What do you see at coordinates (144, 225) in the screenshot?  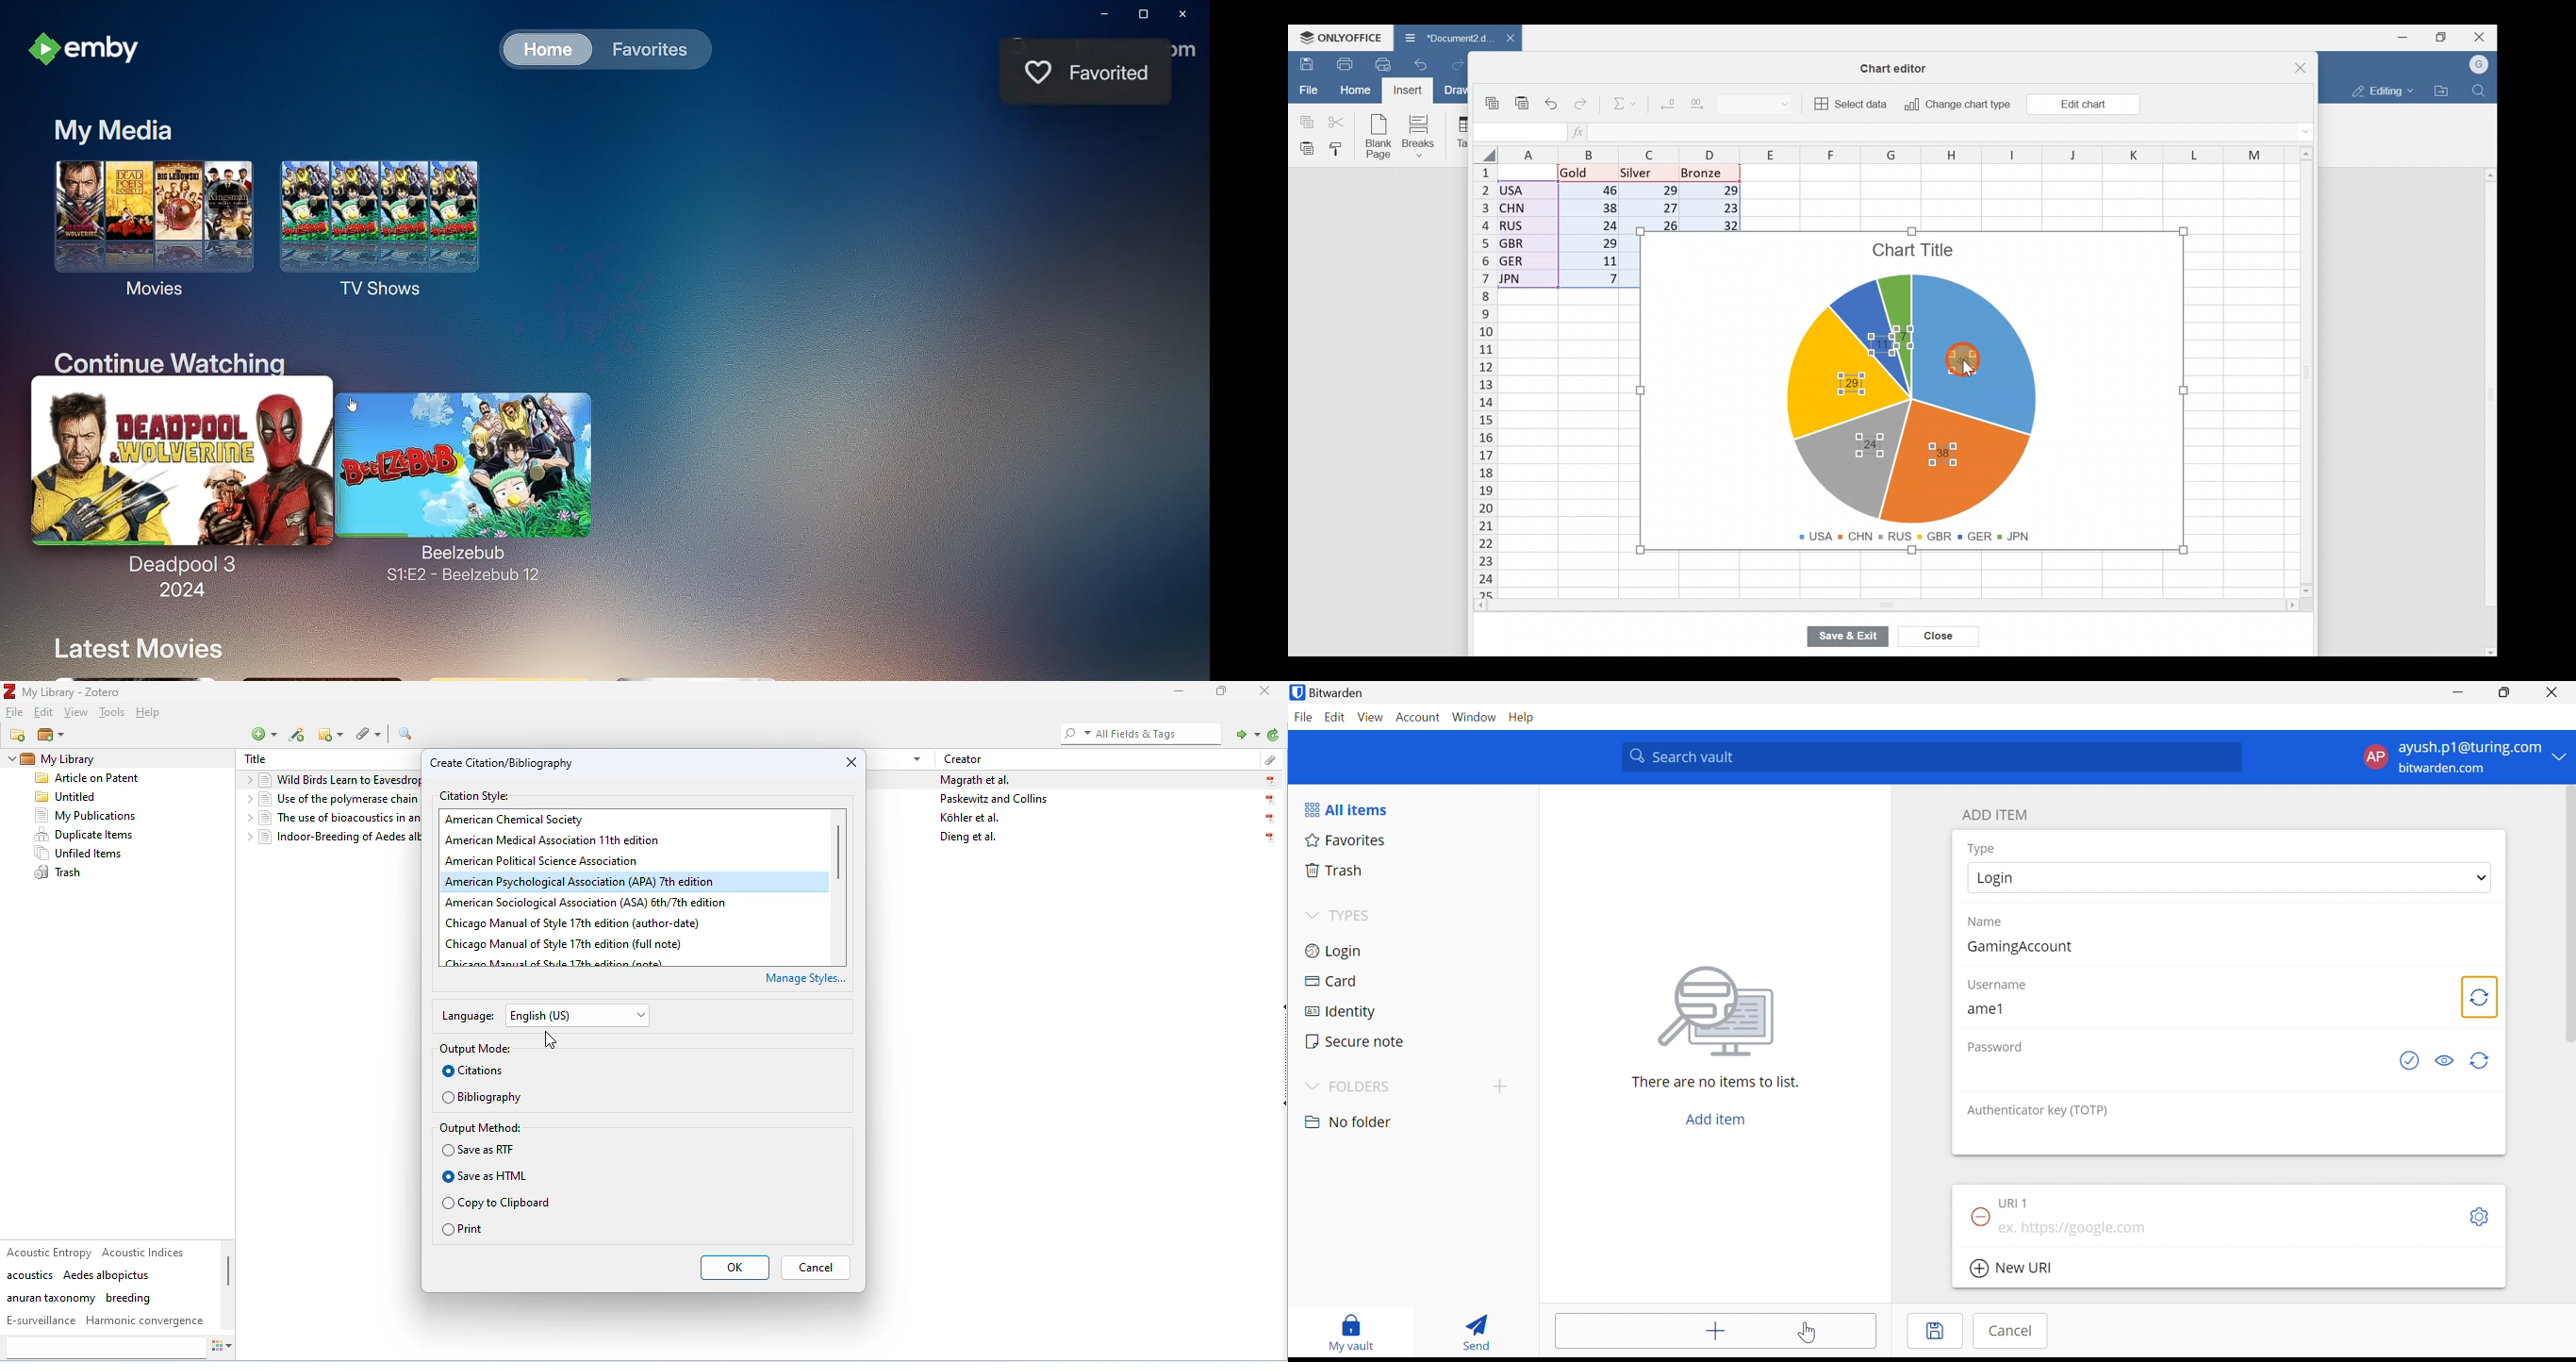 I see `Movies` at bounding box center [144, 225].